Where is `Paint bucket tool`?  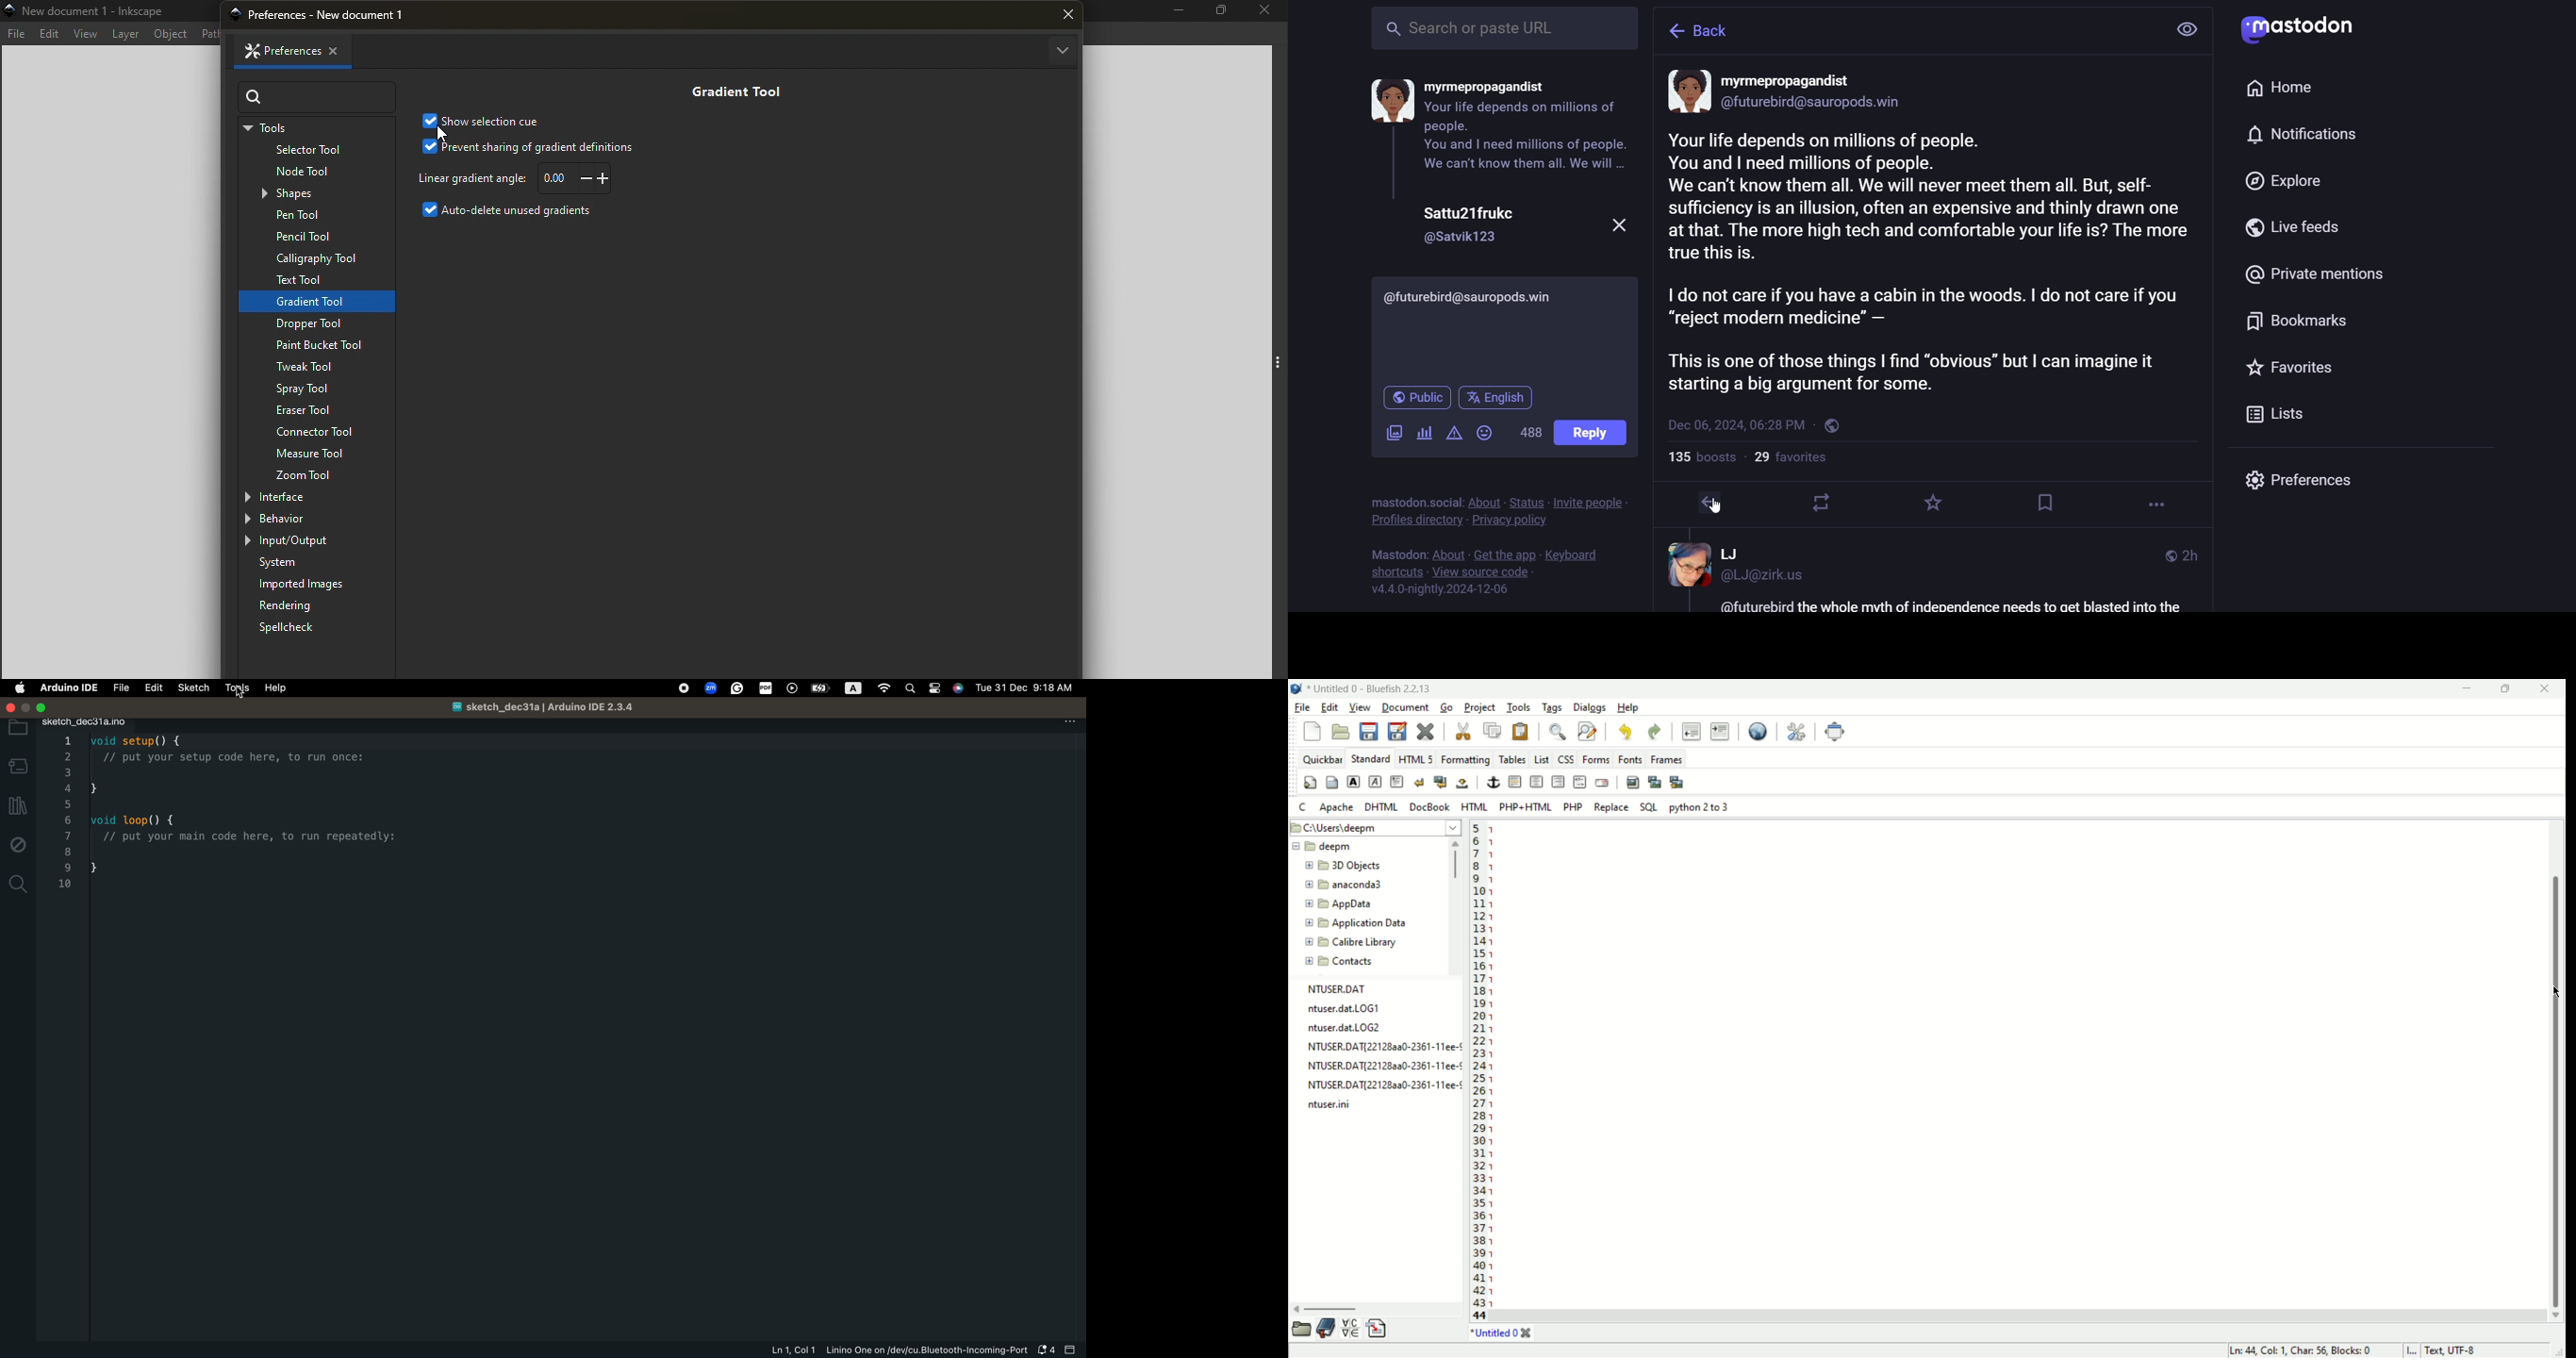
Paint bucket tool is located at coordinates (310, 345).